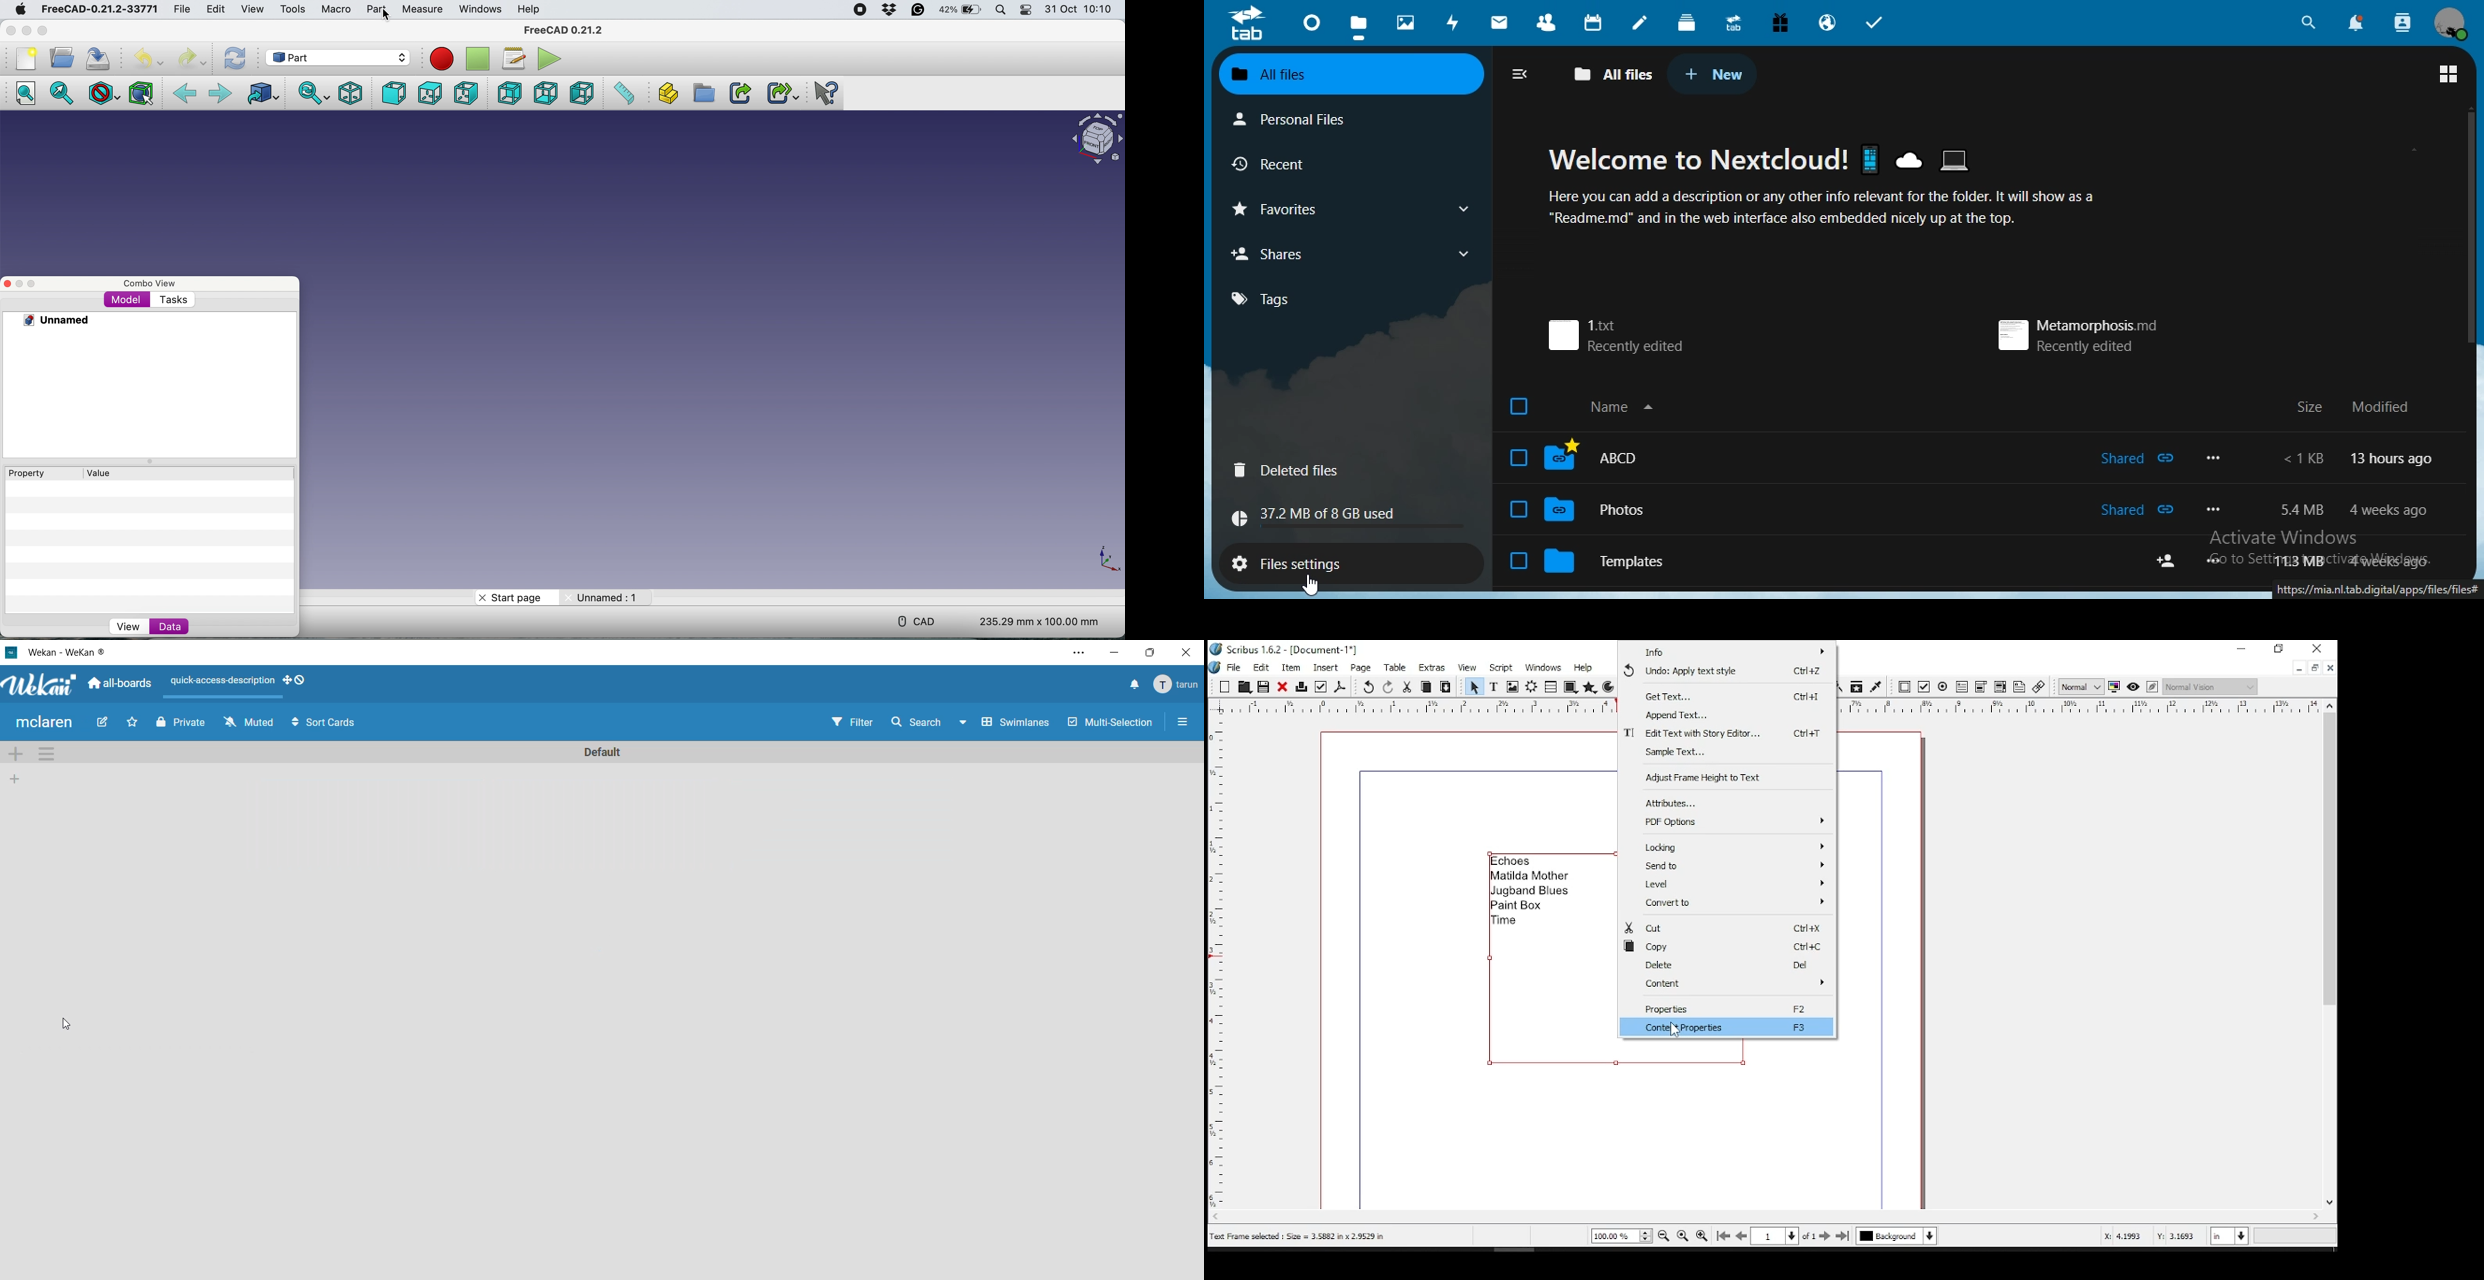  I want to click on polygon, so click(1591, 688).